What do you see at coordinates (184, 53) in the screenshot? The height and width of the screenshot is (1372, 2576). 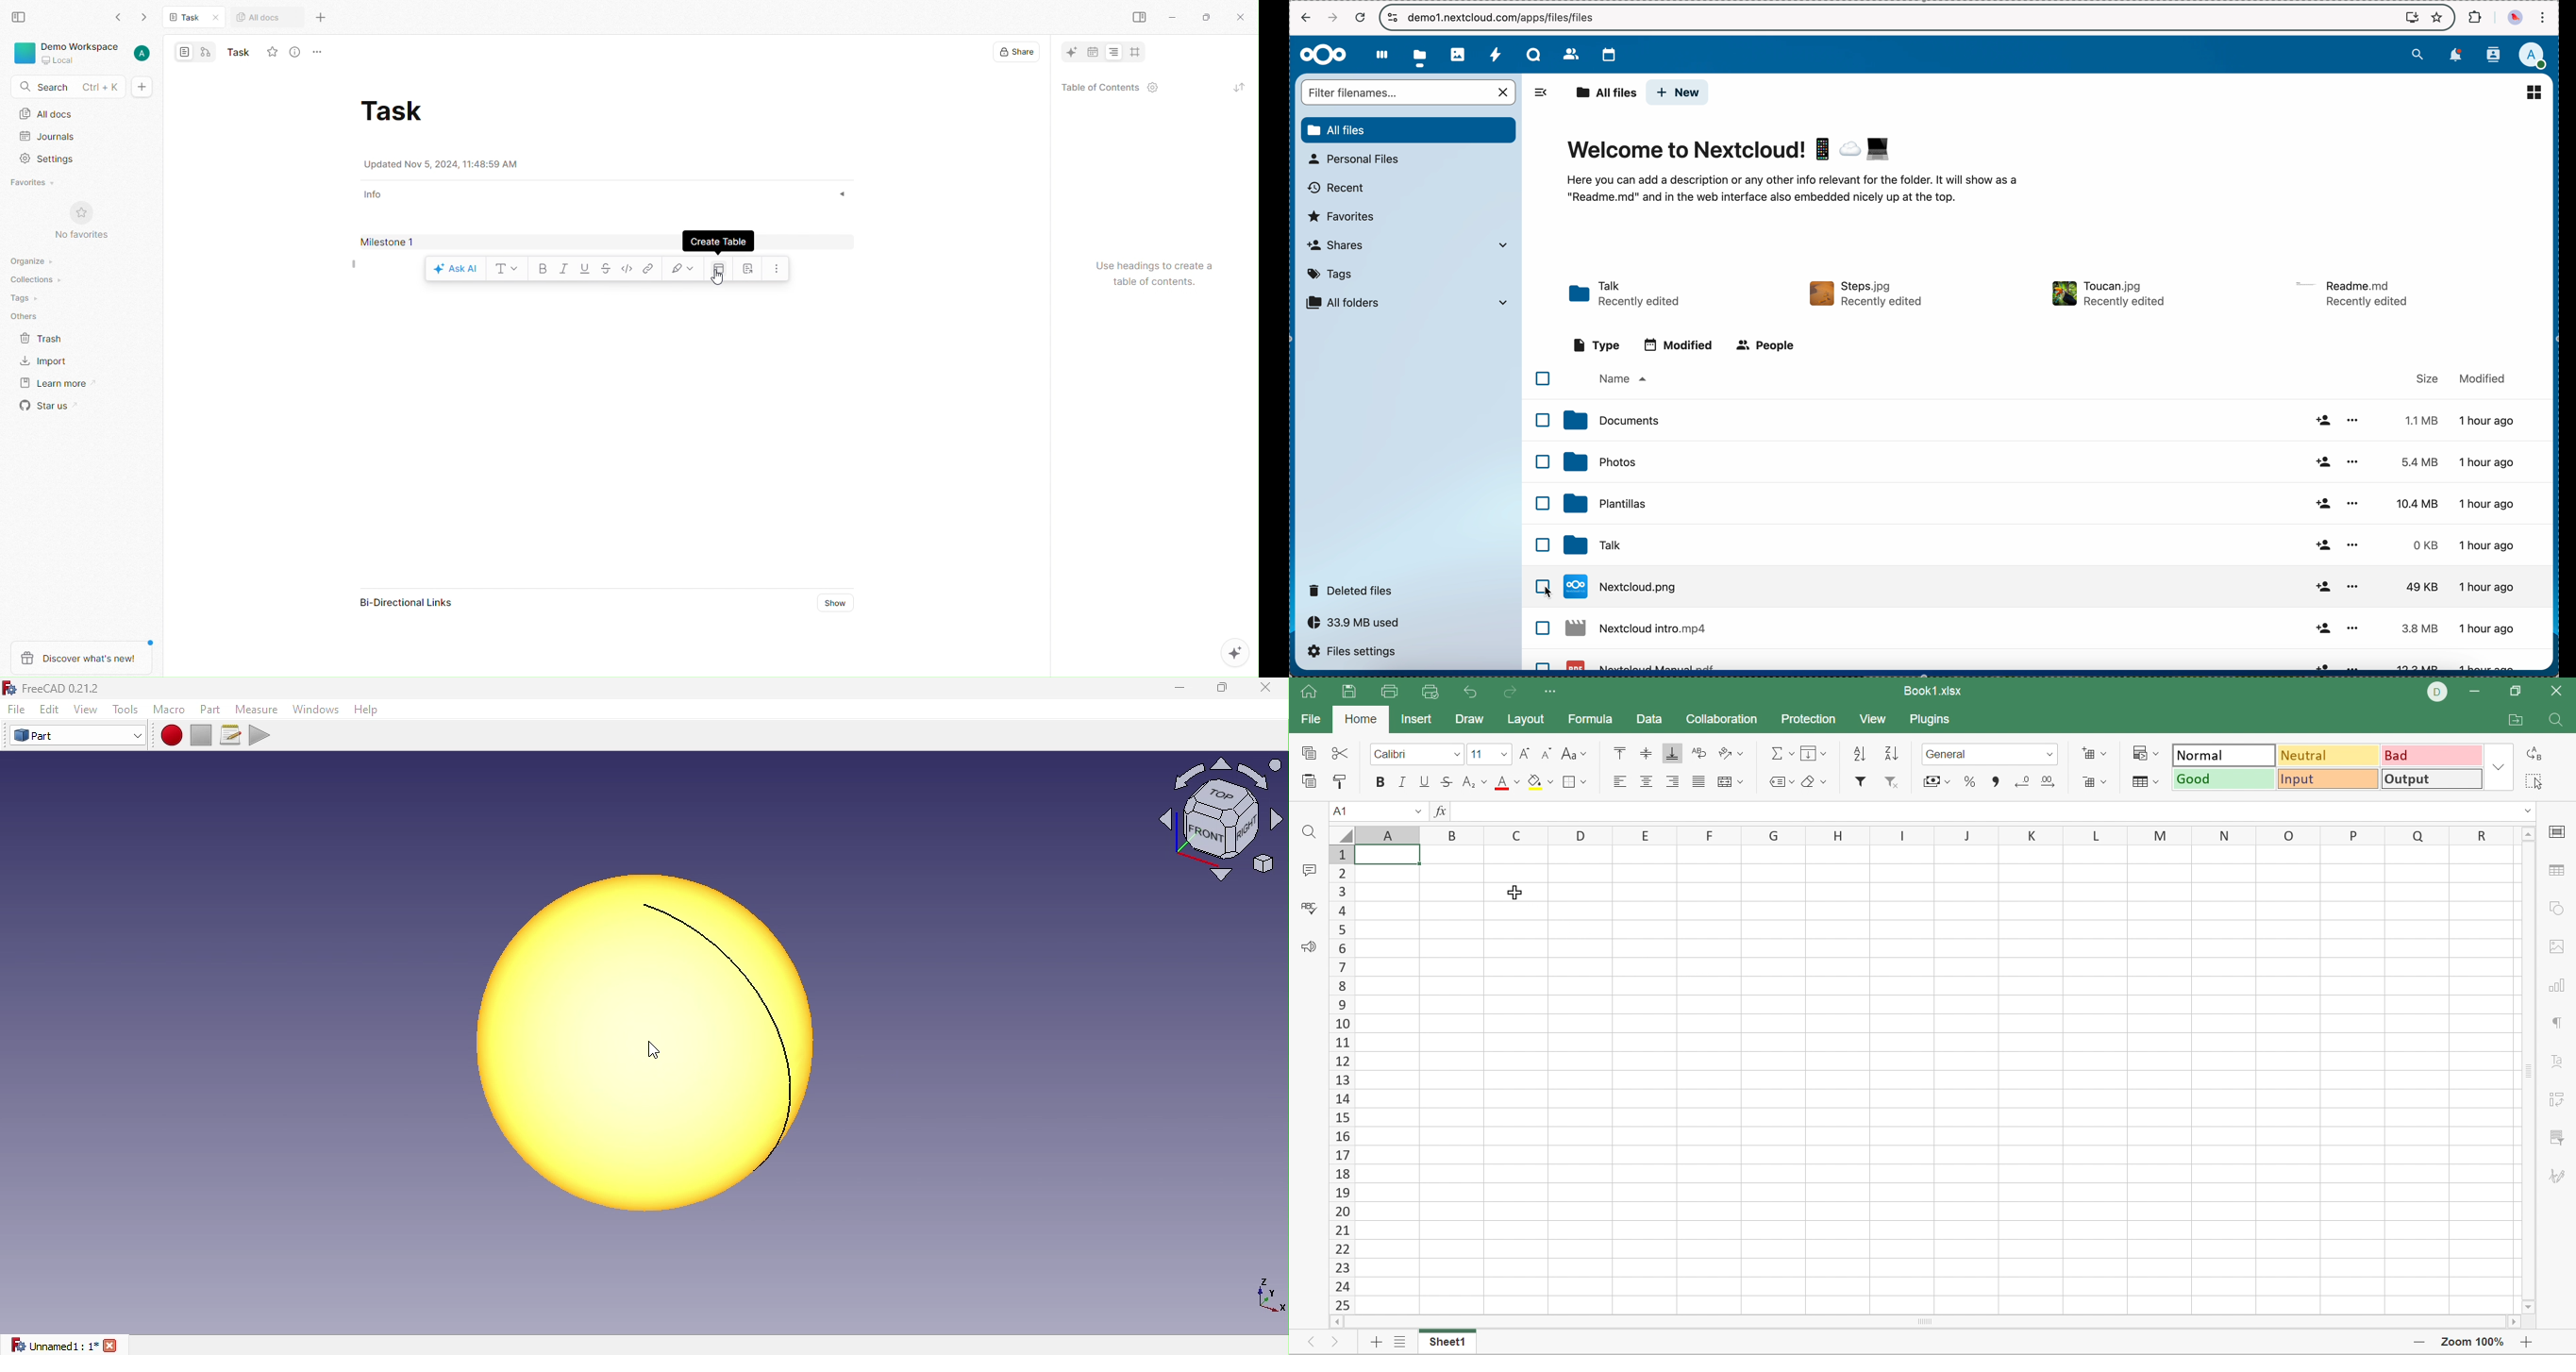 I see `page mode` at bounding box center [184, 53].